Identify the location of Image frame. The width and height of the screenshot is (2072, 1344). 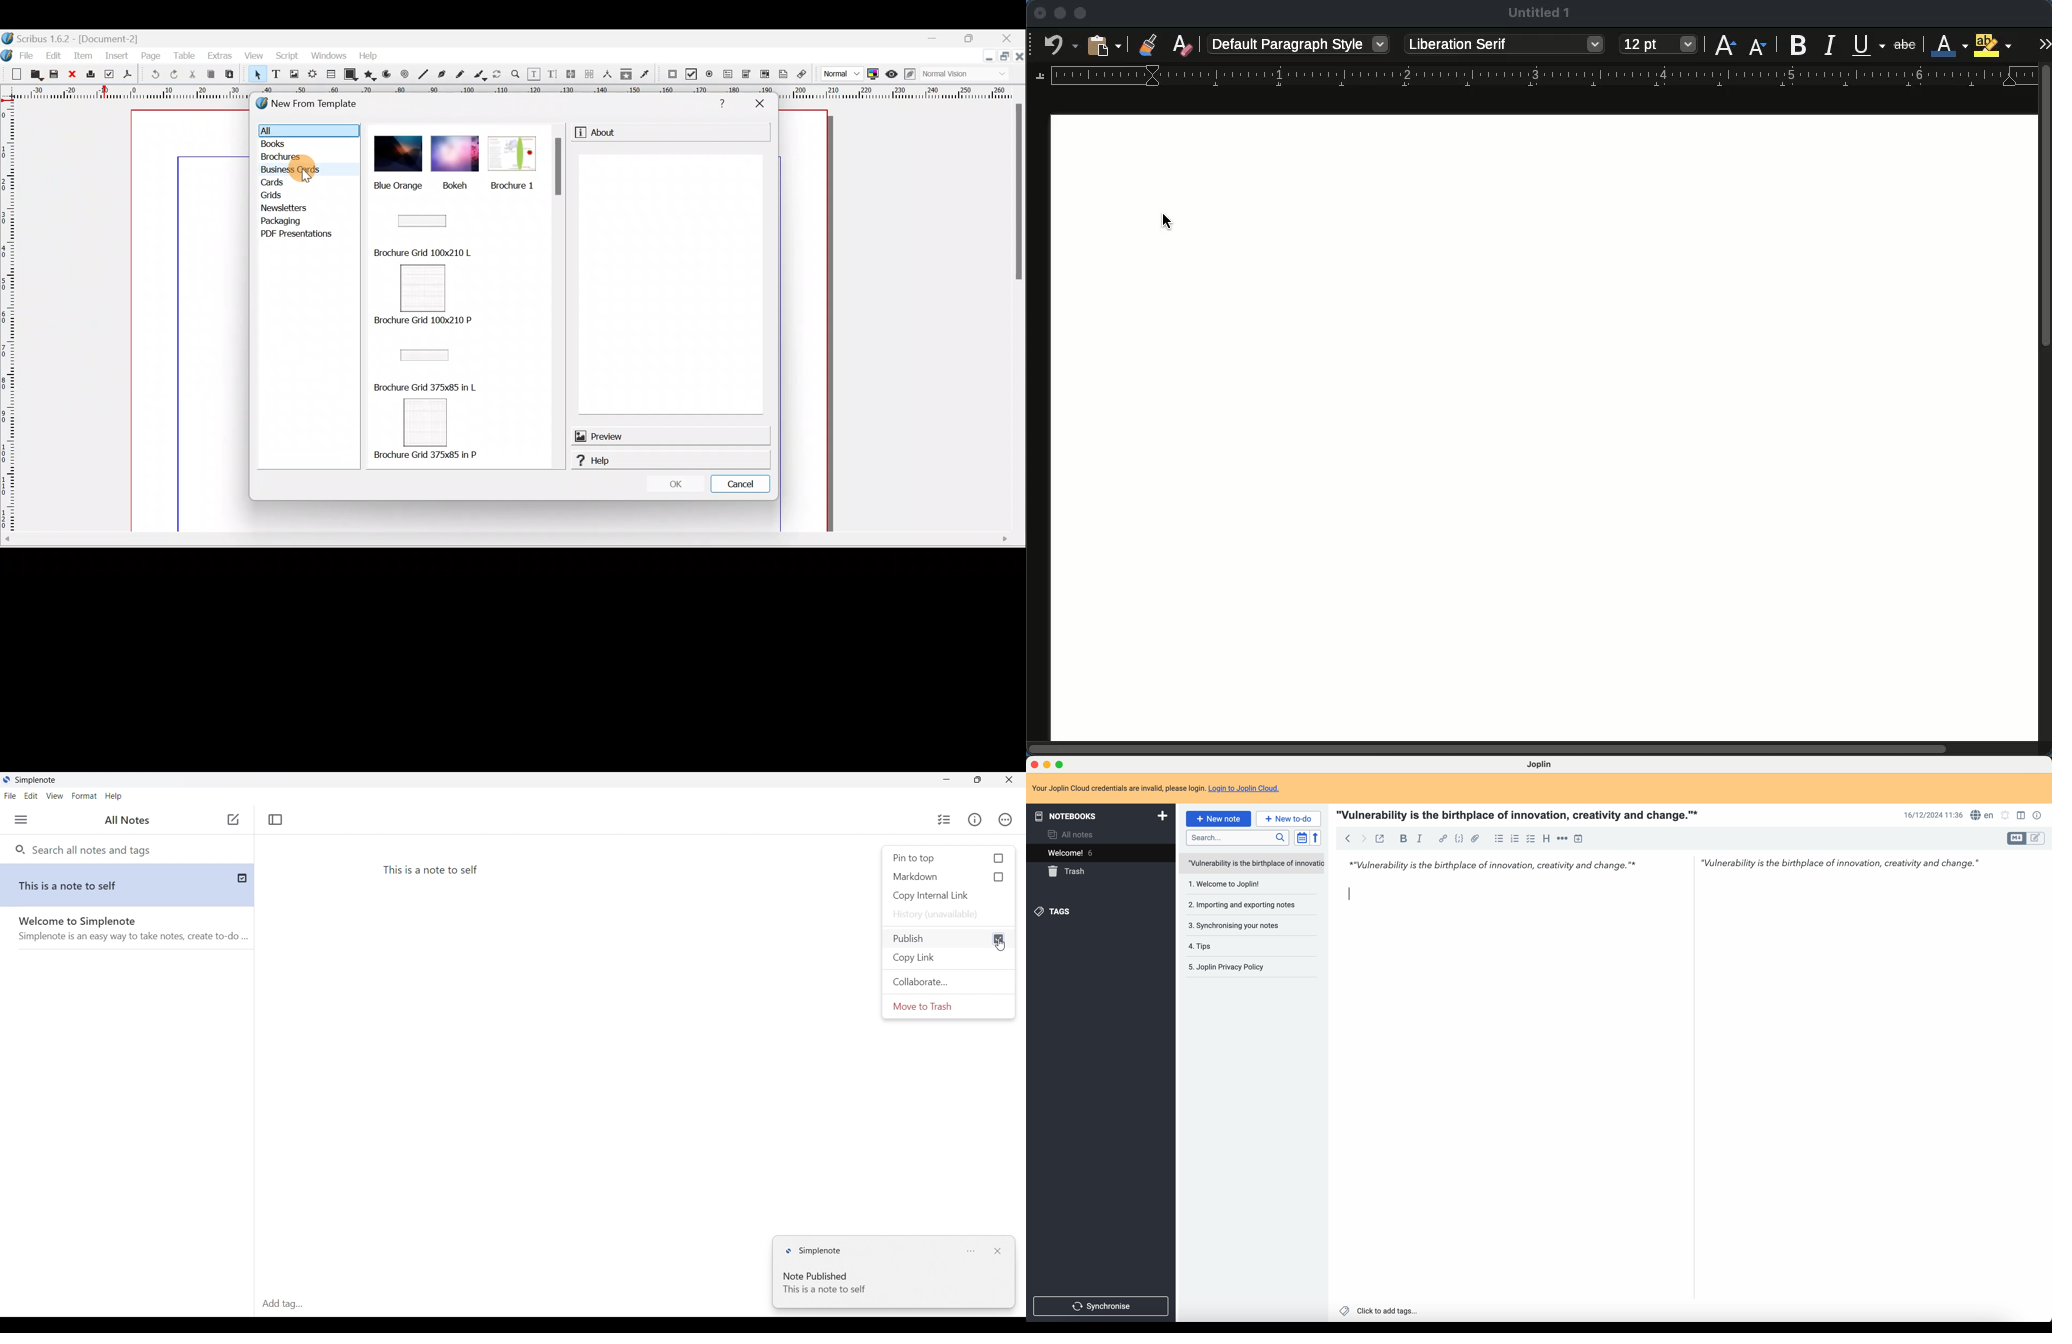
(294, 76).